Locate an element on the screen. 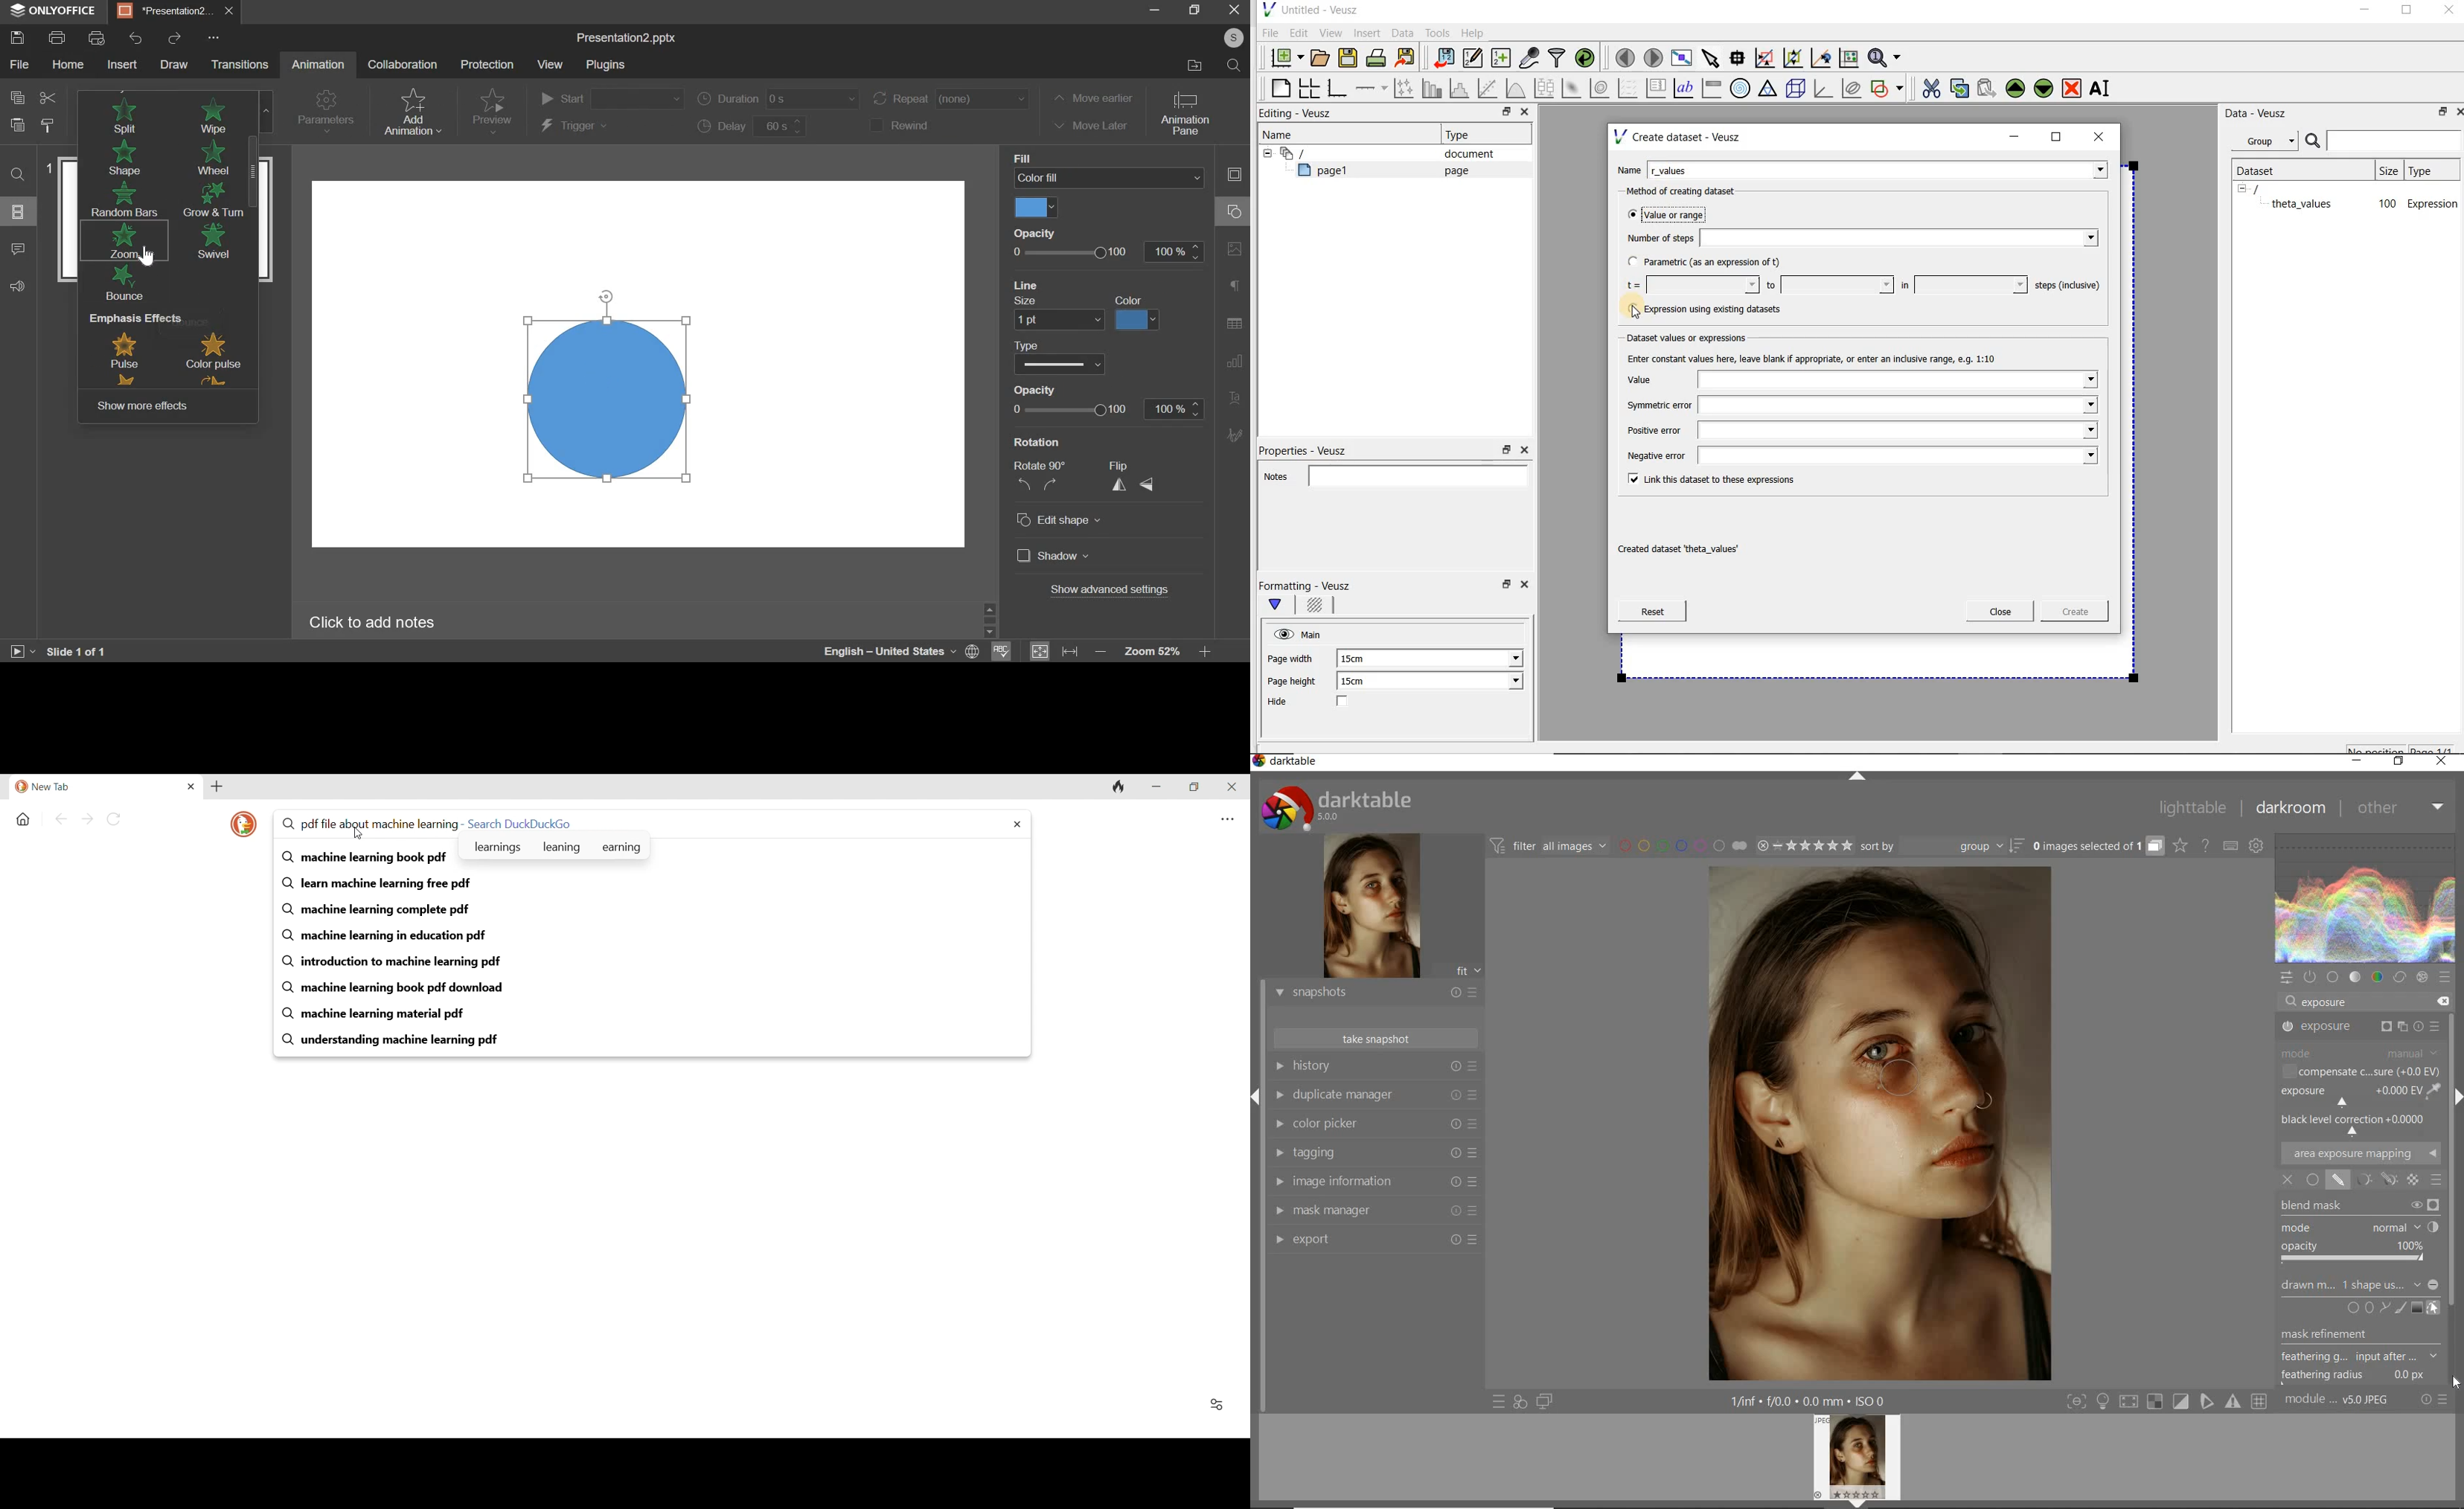  plot a 2d dataset as contours is located at coordinates (1601, 88).